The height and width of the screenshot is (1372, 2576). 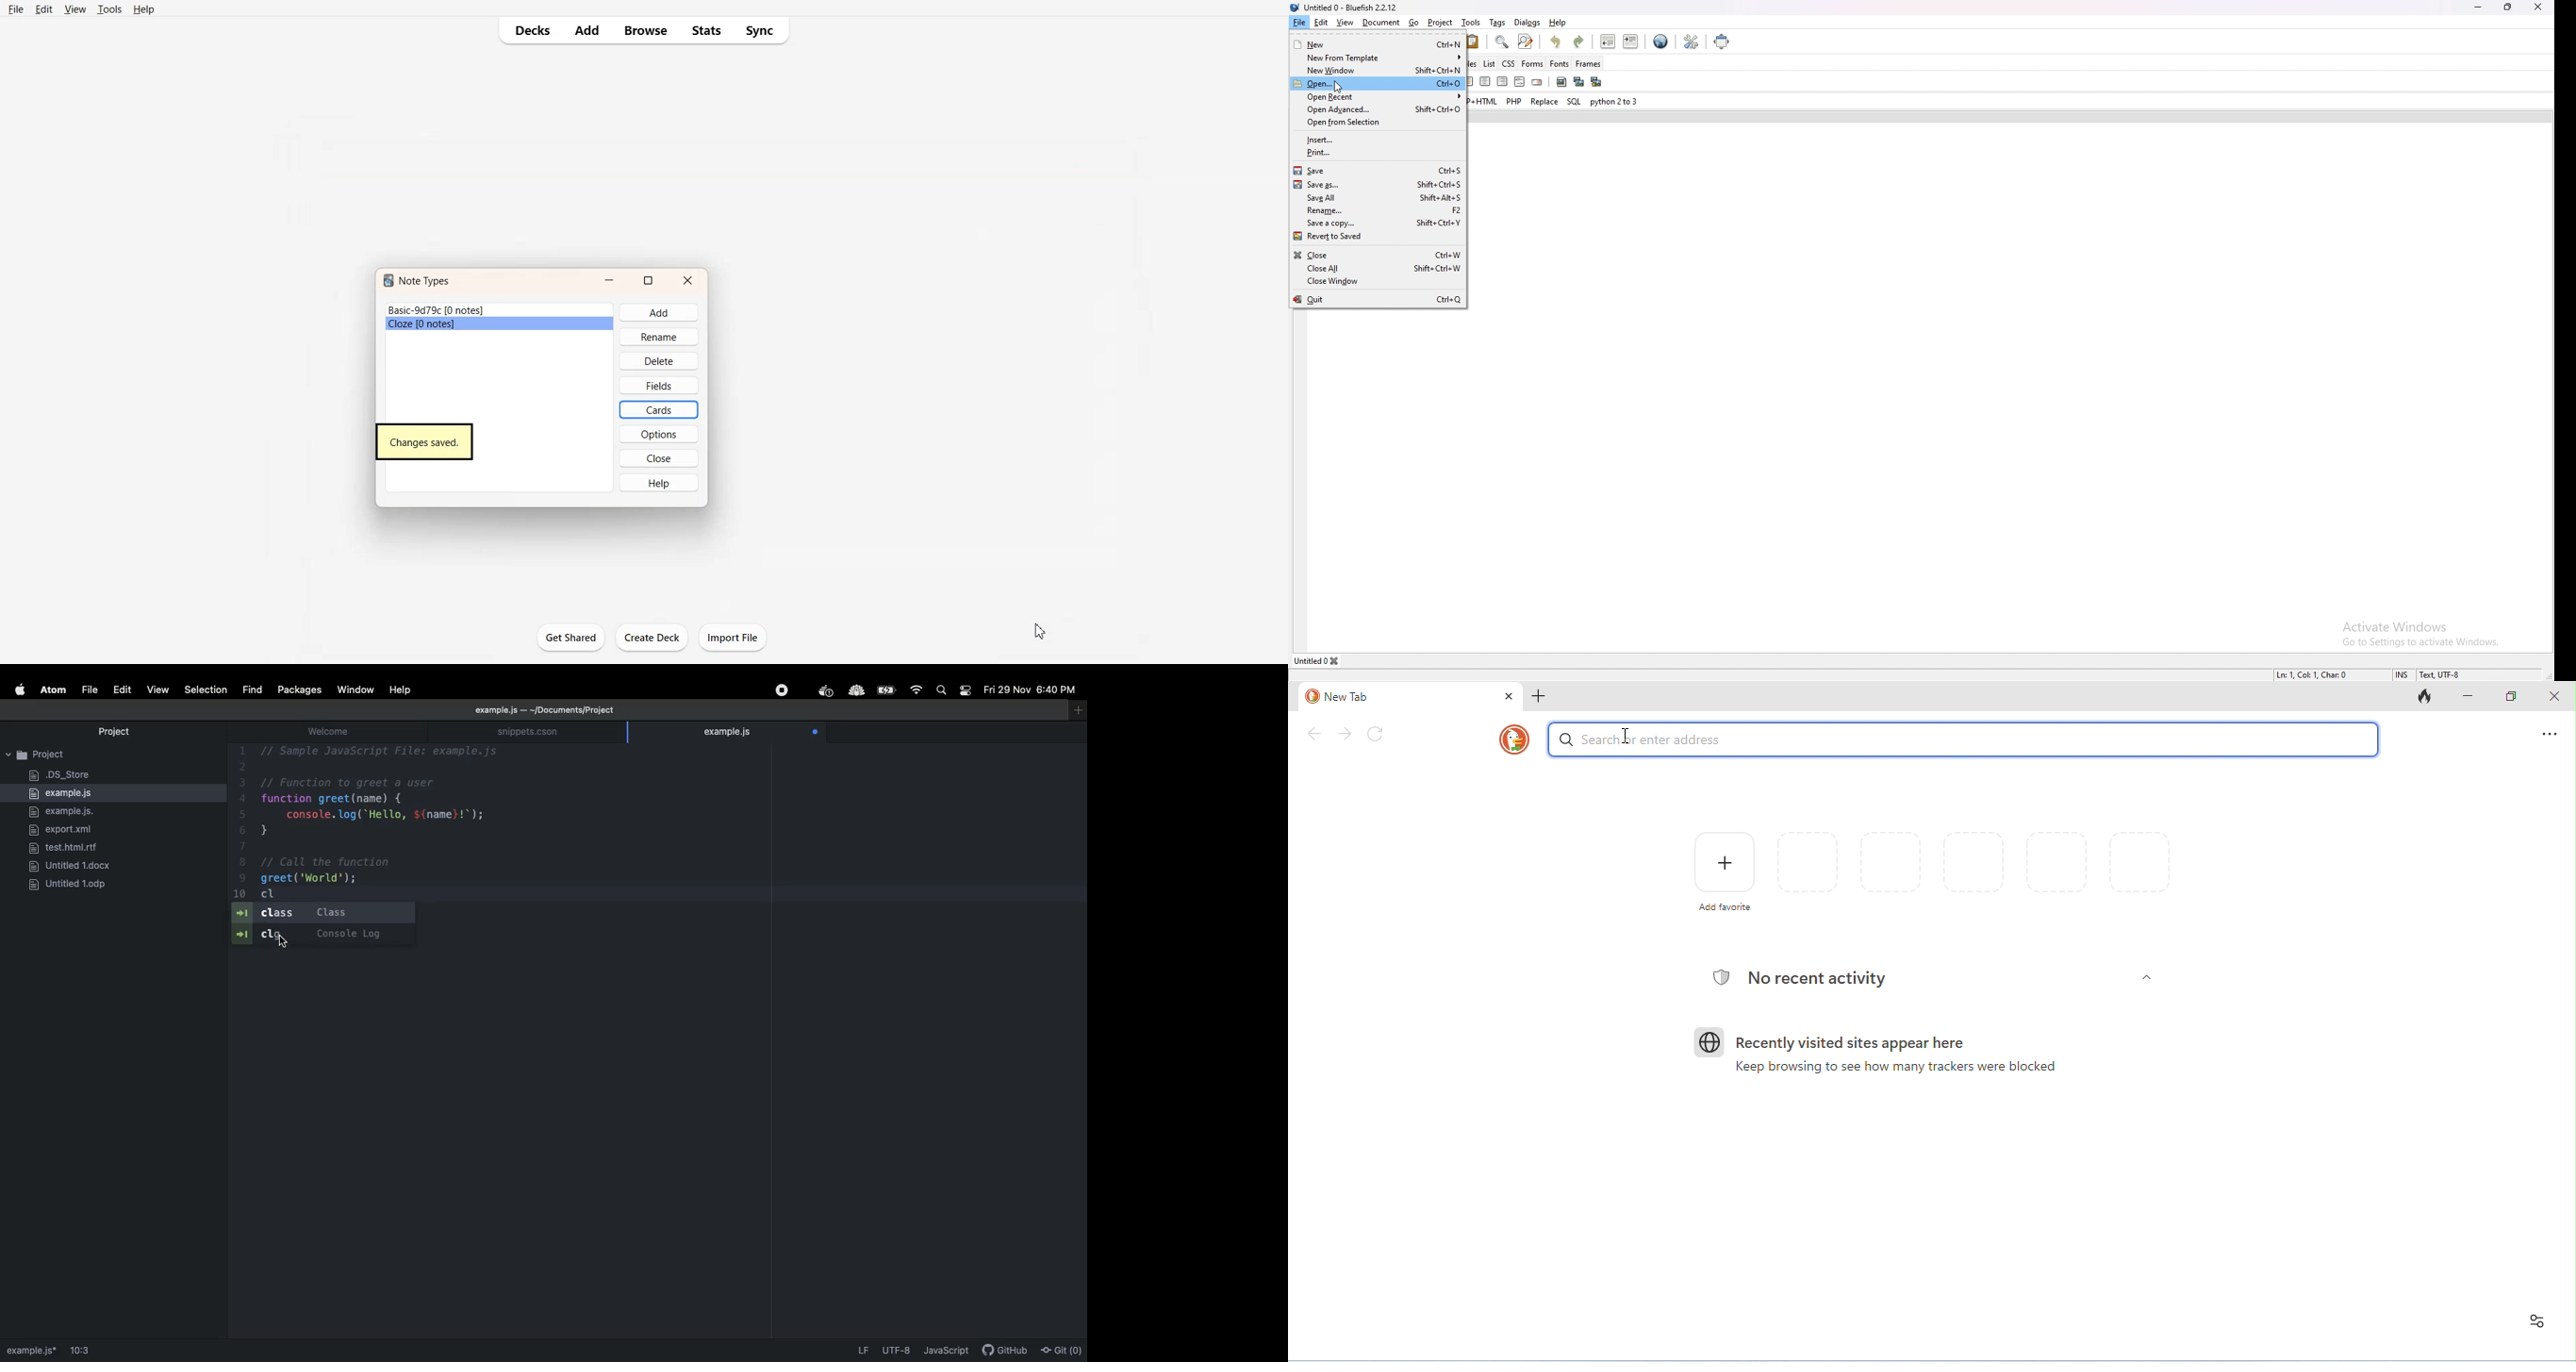 I want to click on centre, so click(x=1485, y=81).